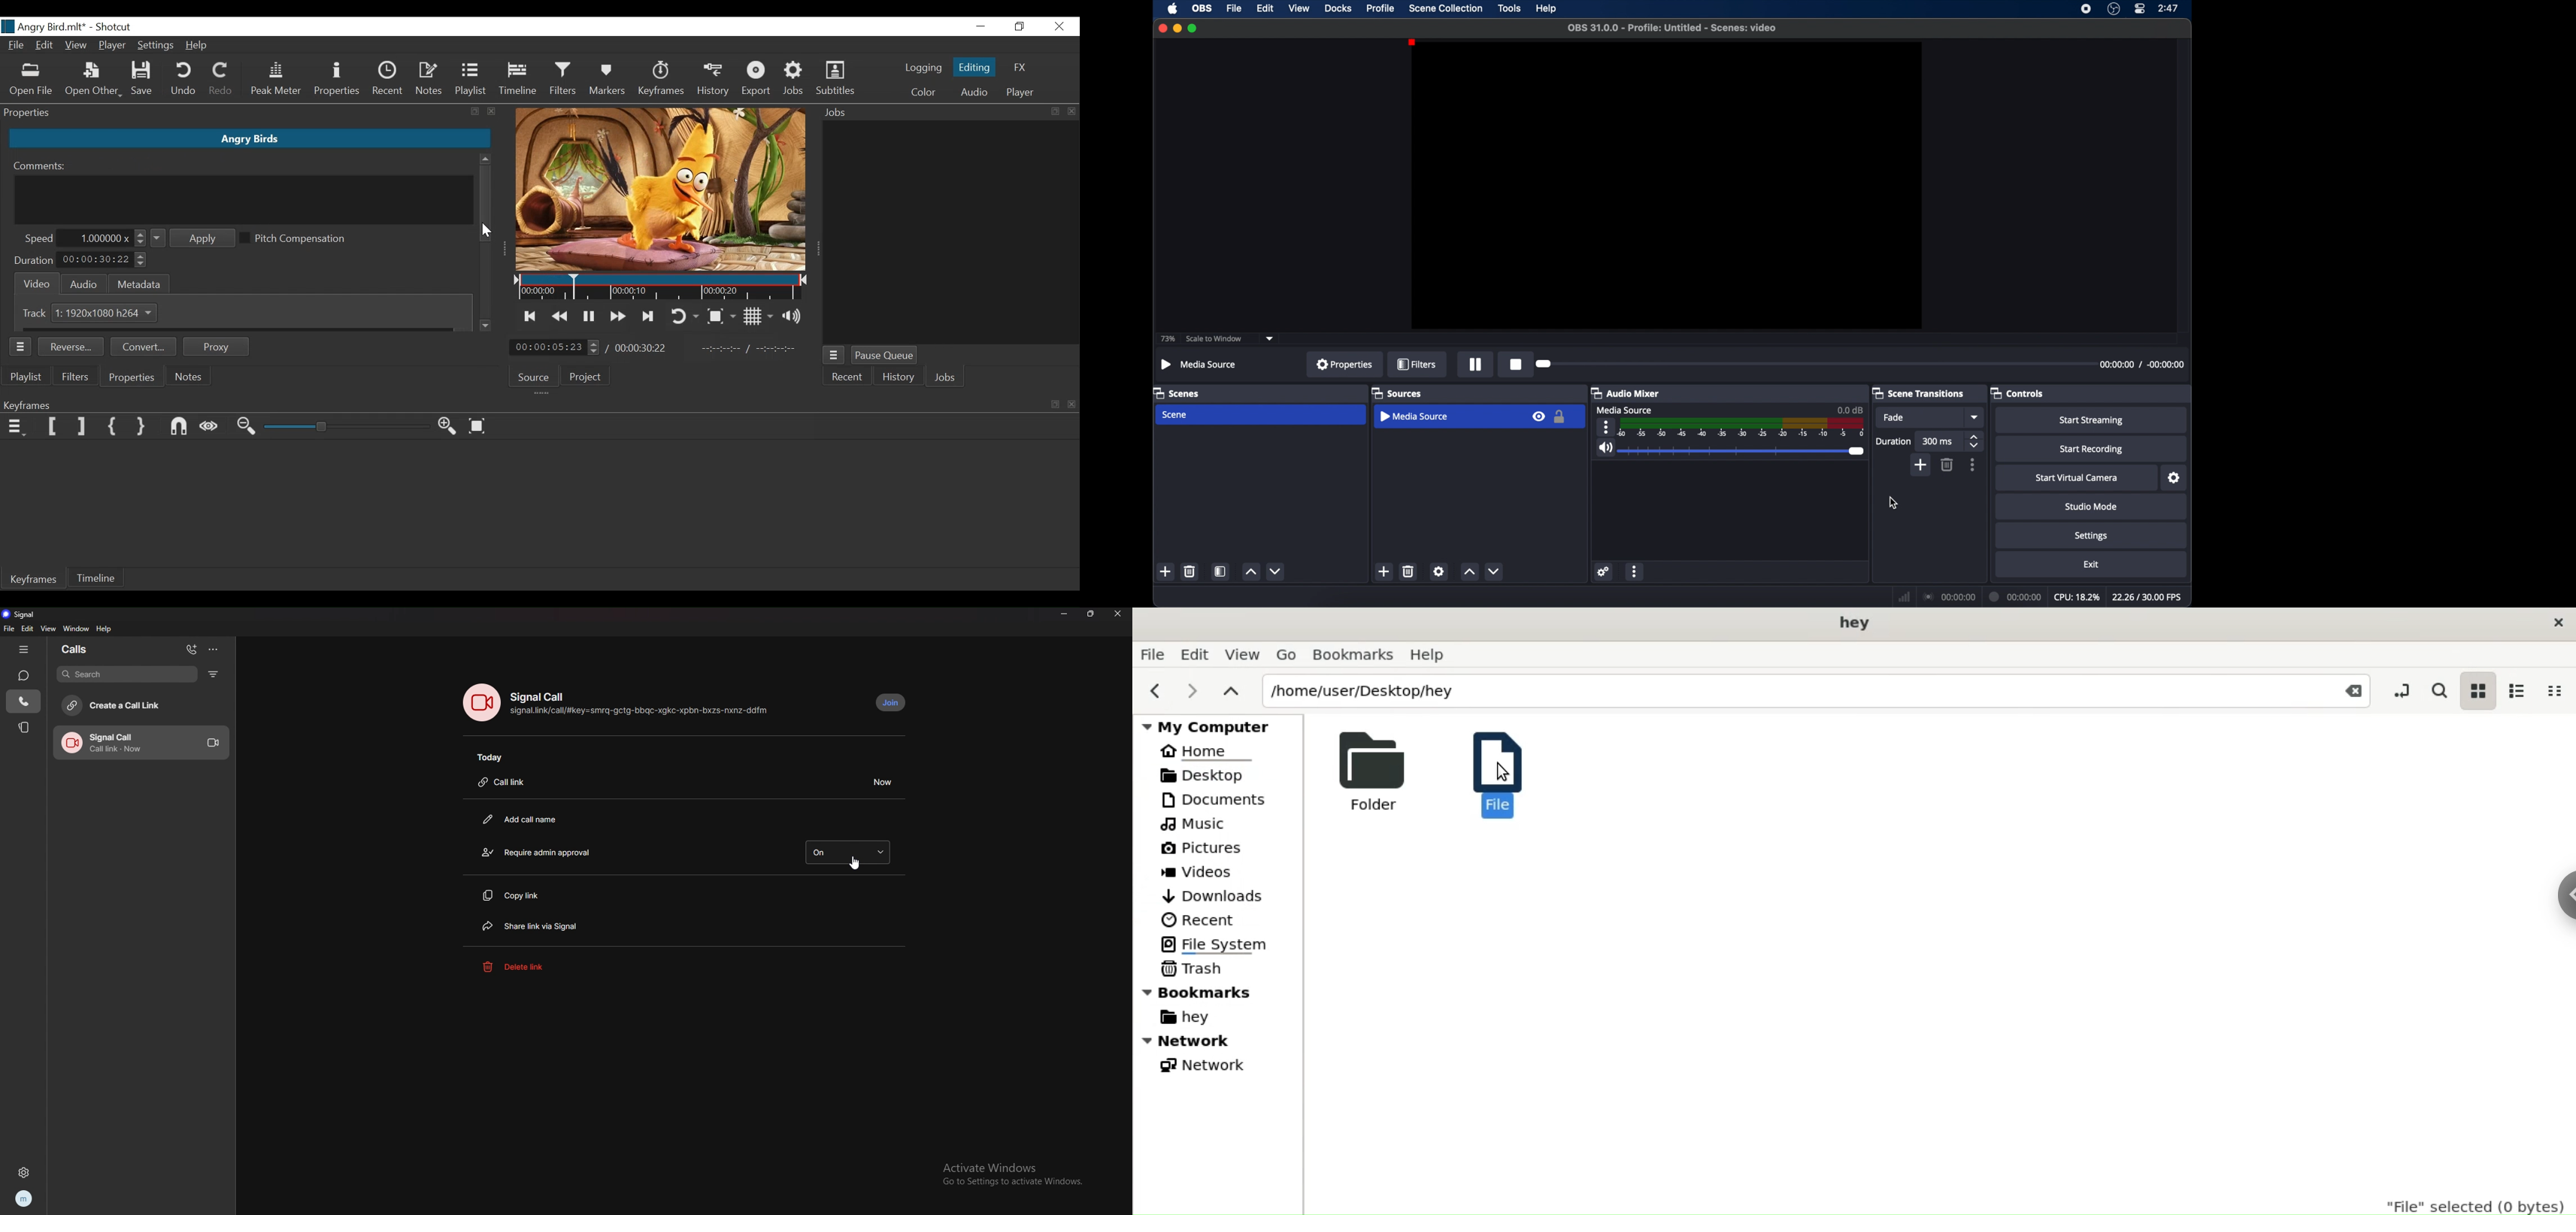 This screenshot has width=2576, height=1232. What do you see at coordinates (1270, 339) in the screenshot?
I see `dropdown` at bounding box center [1270, 339].